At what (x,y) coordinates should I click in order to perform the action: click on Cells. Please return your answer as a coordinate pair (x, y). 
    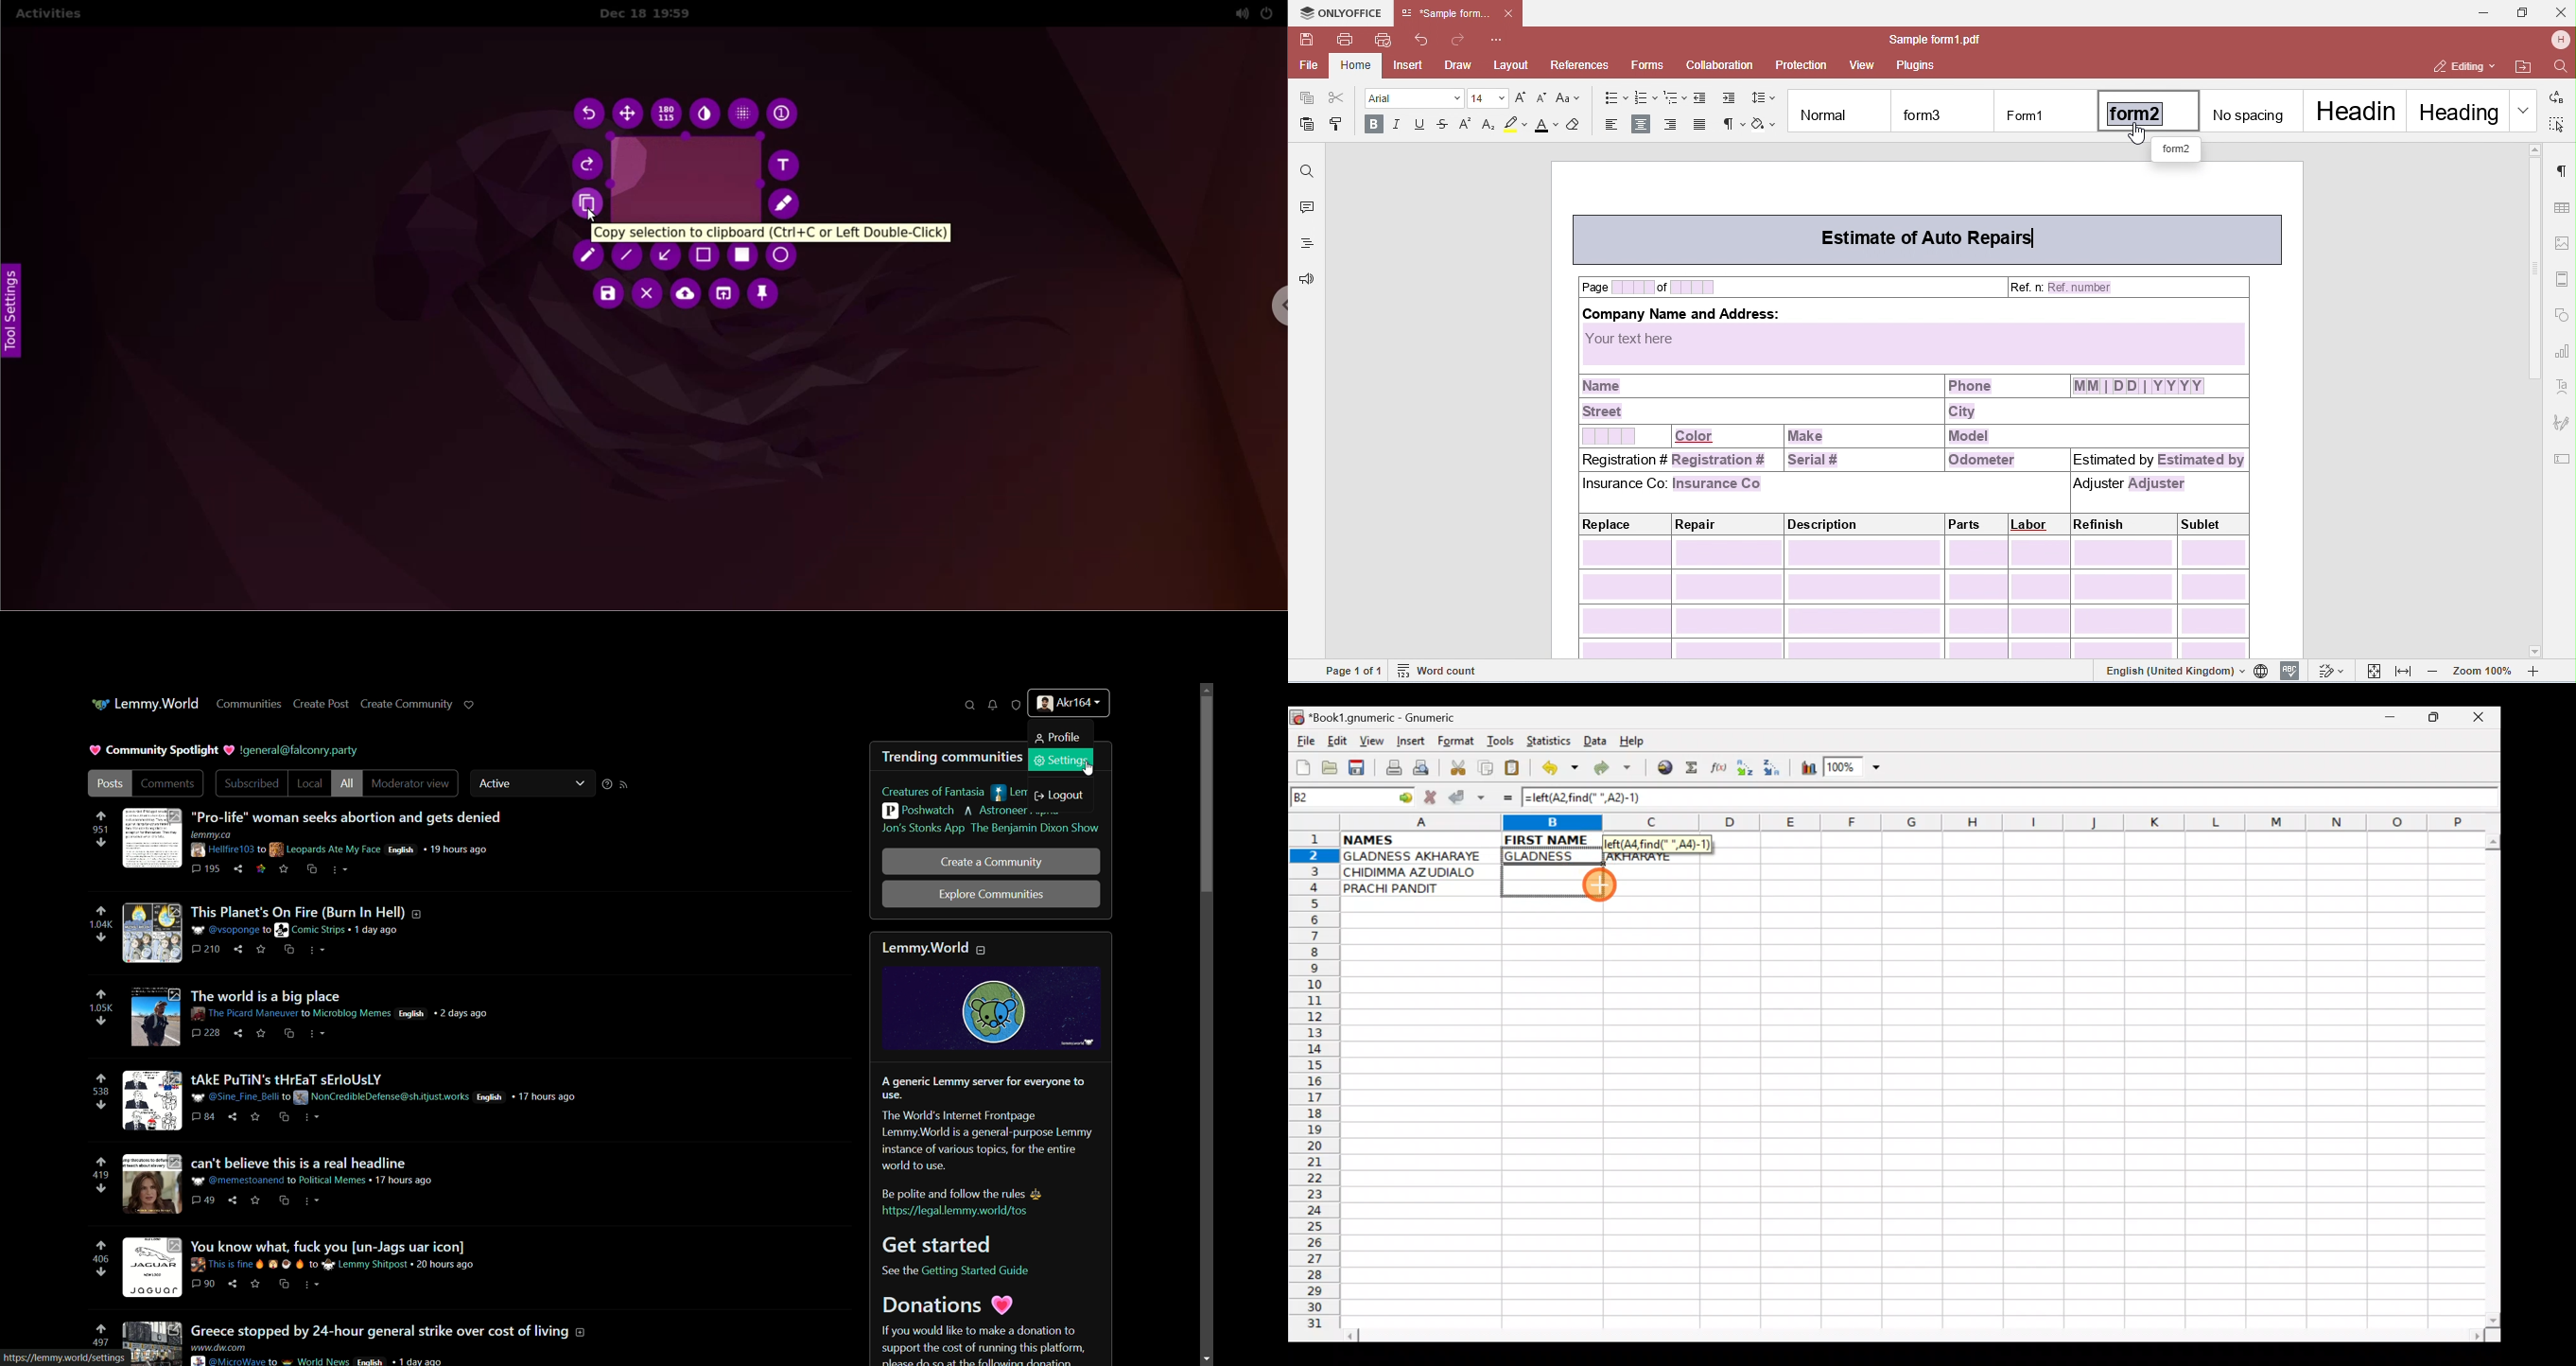
    Looking at the image, I should click on (1907, 1120).